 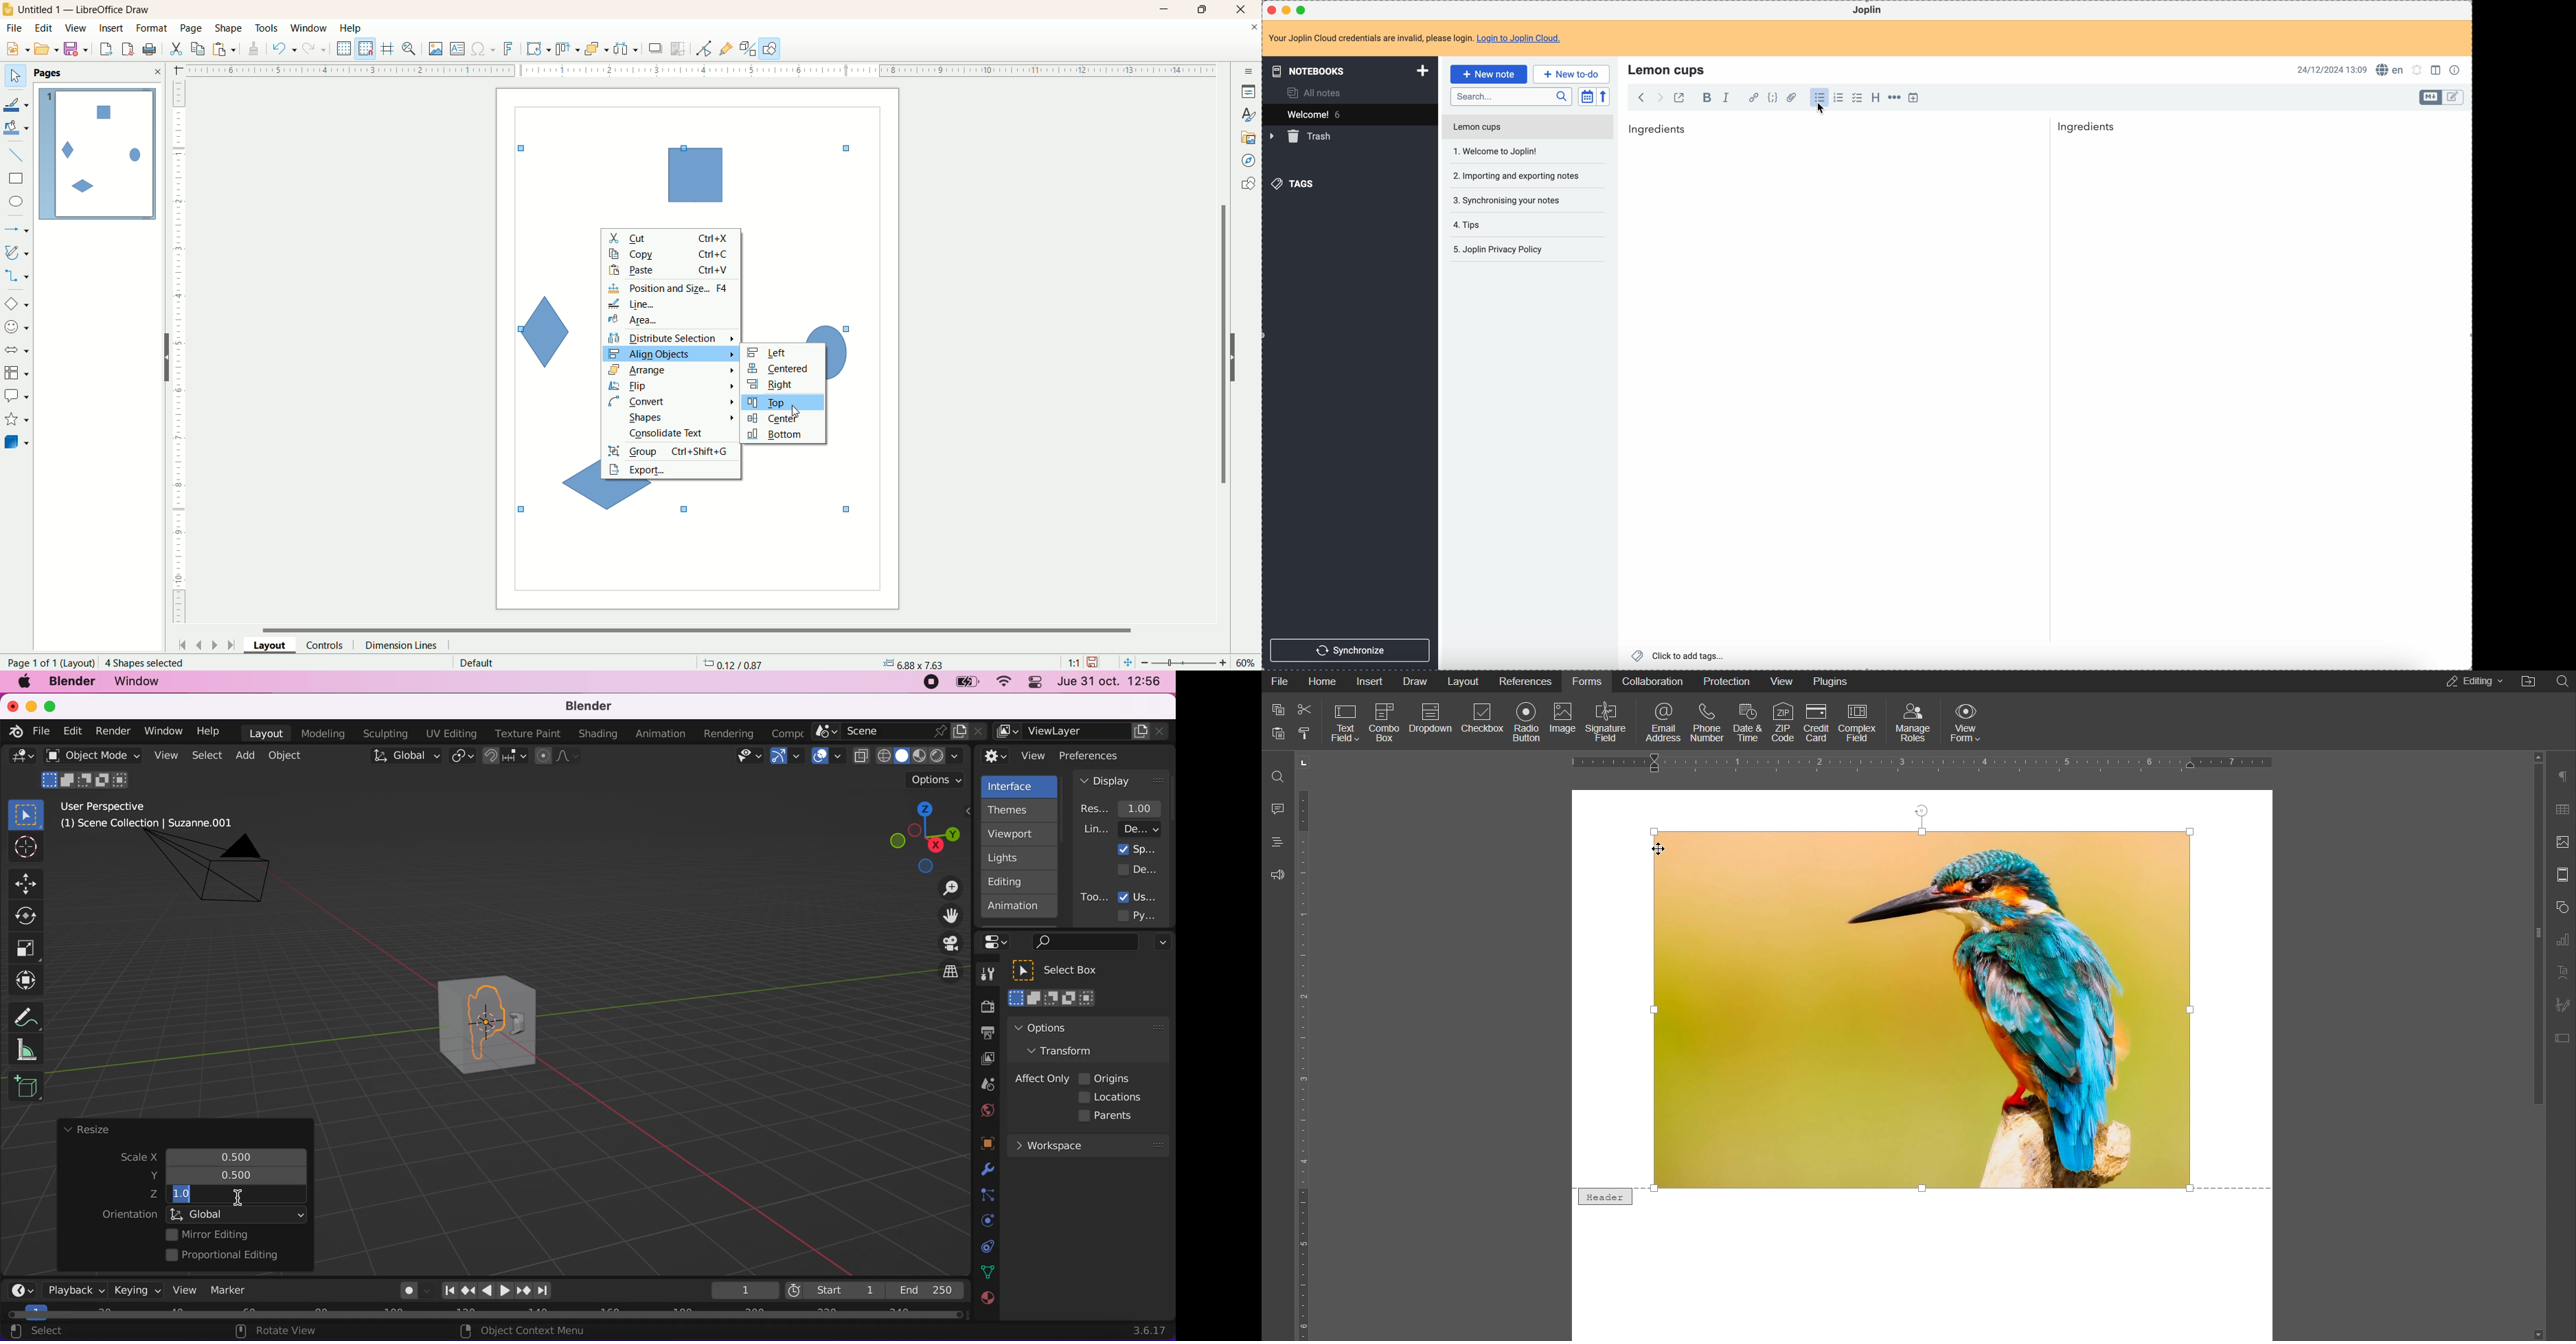 What do you see at coordinates (1302, 137) in the screenshot?
I see `trash` at bounding box center [1302, 137].